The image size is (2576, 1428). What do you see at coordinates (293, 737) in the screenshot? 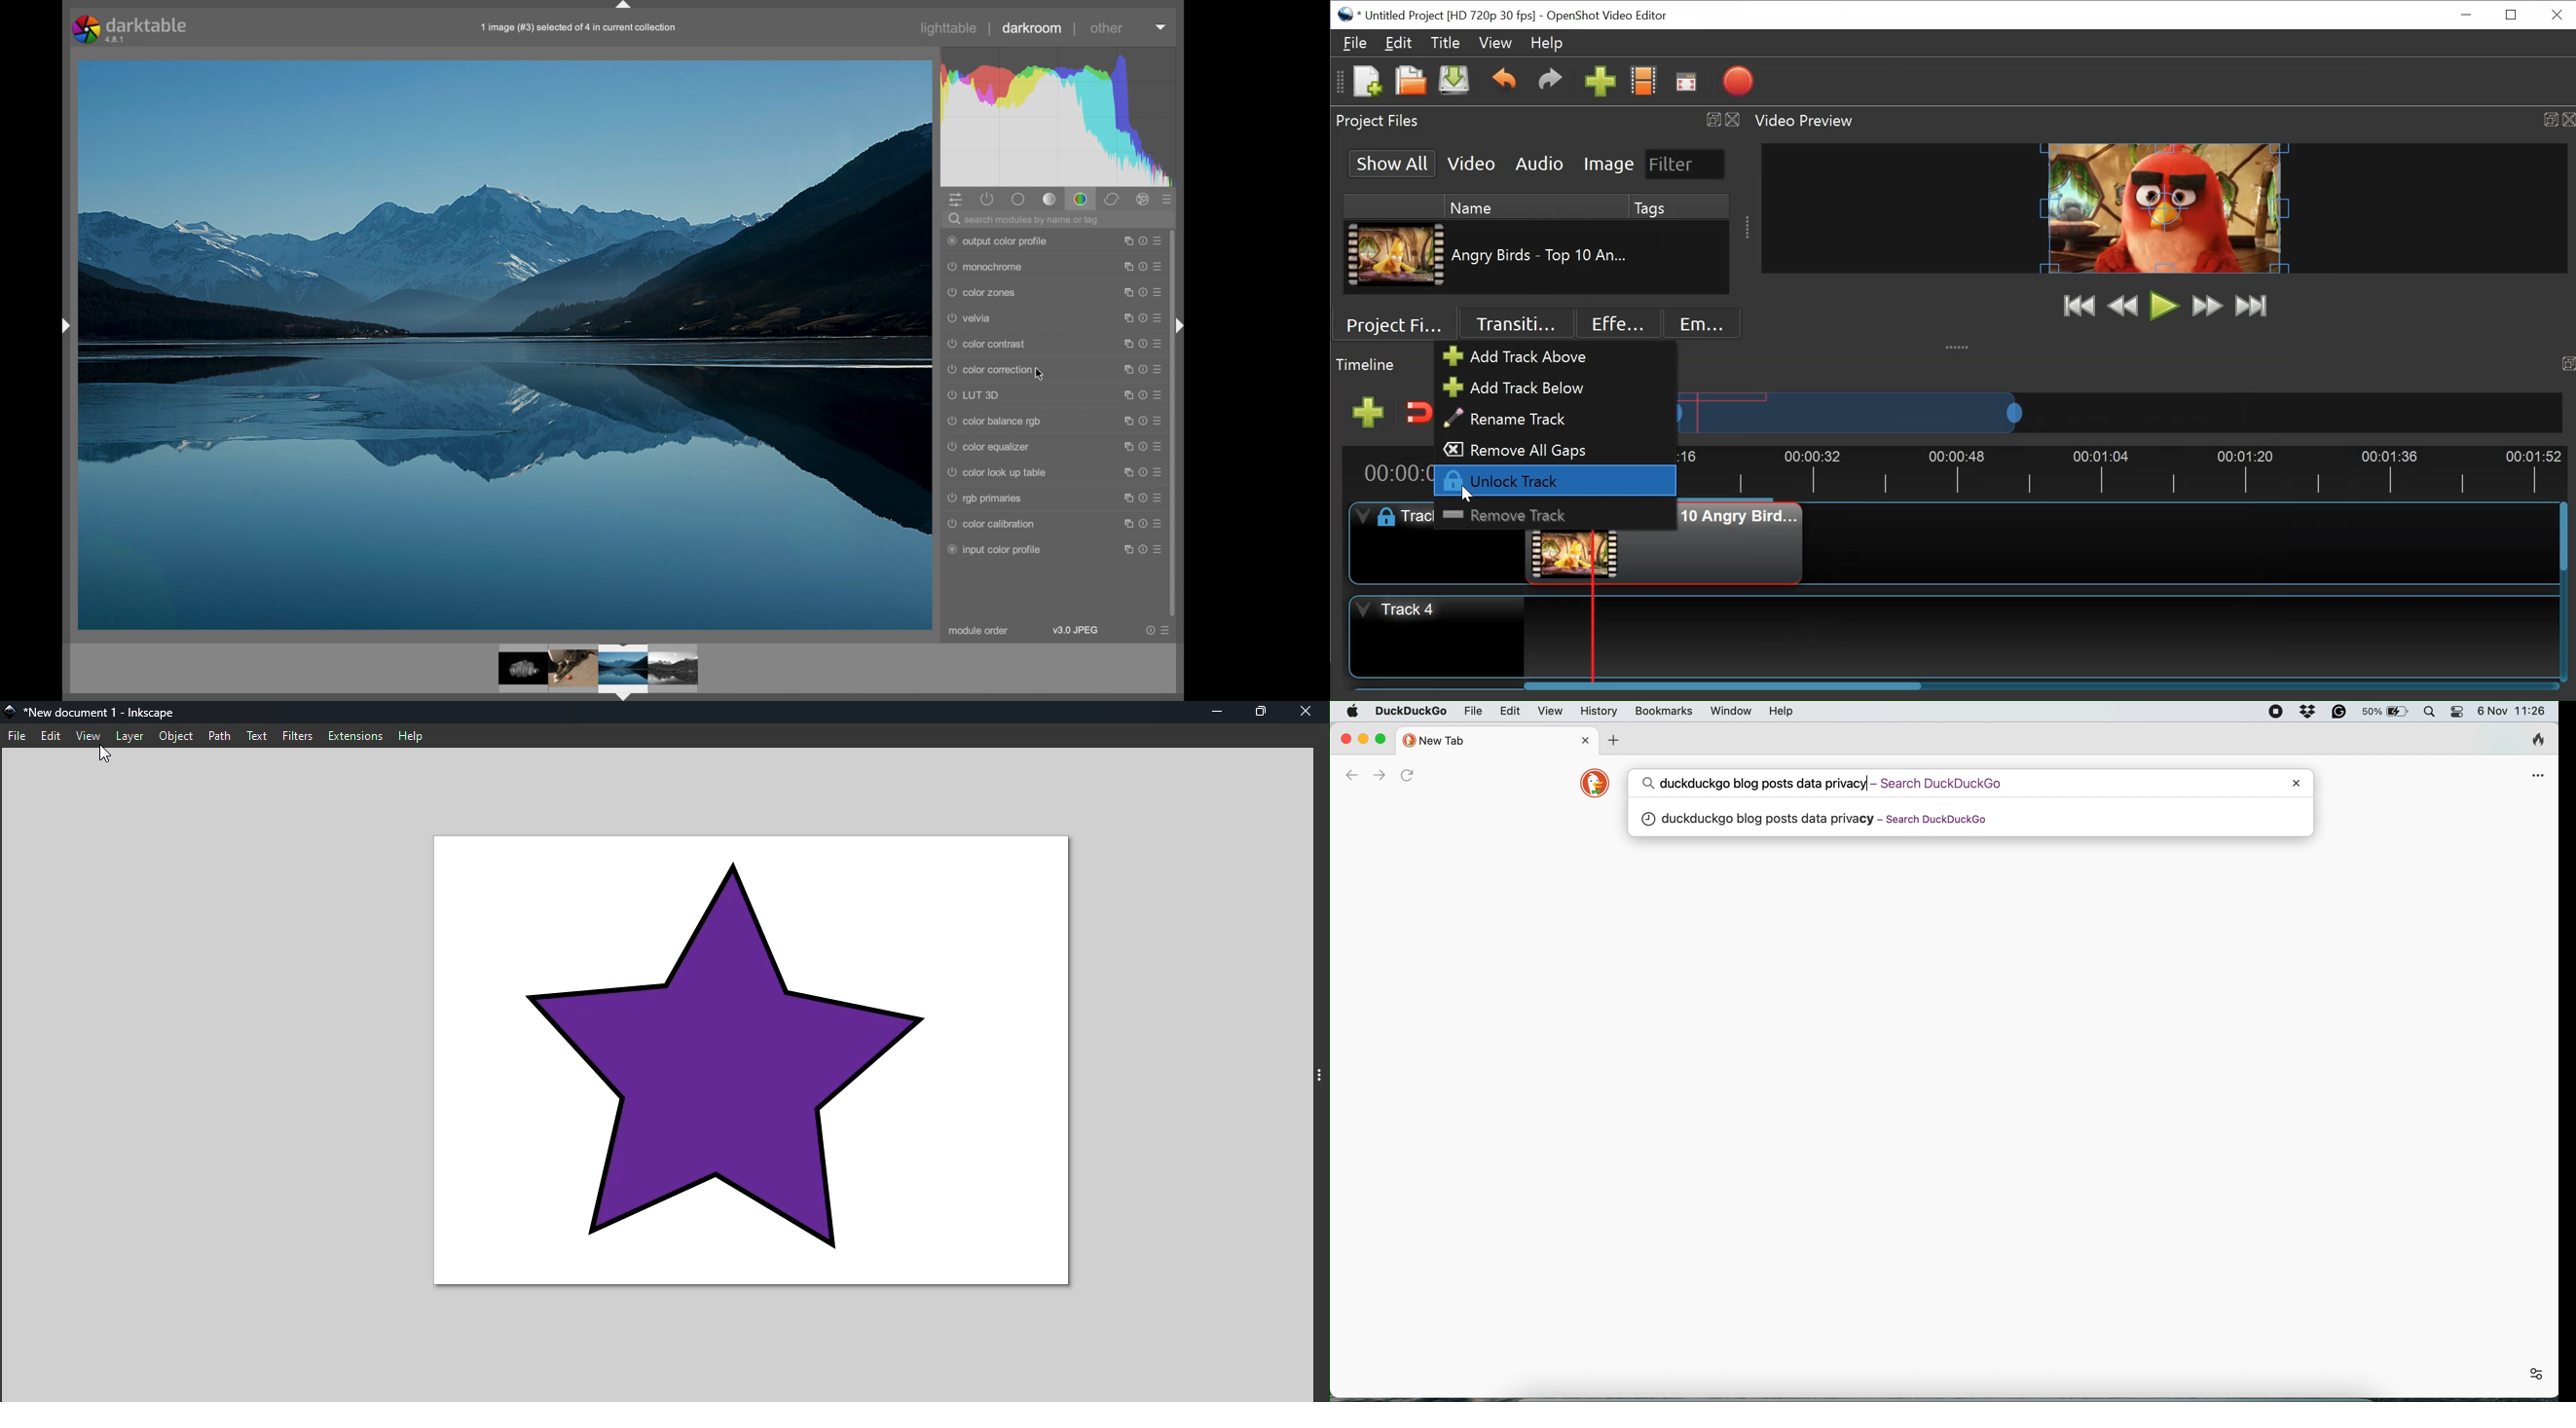
I see `Filters` at bounding box center [293, 737].